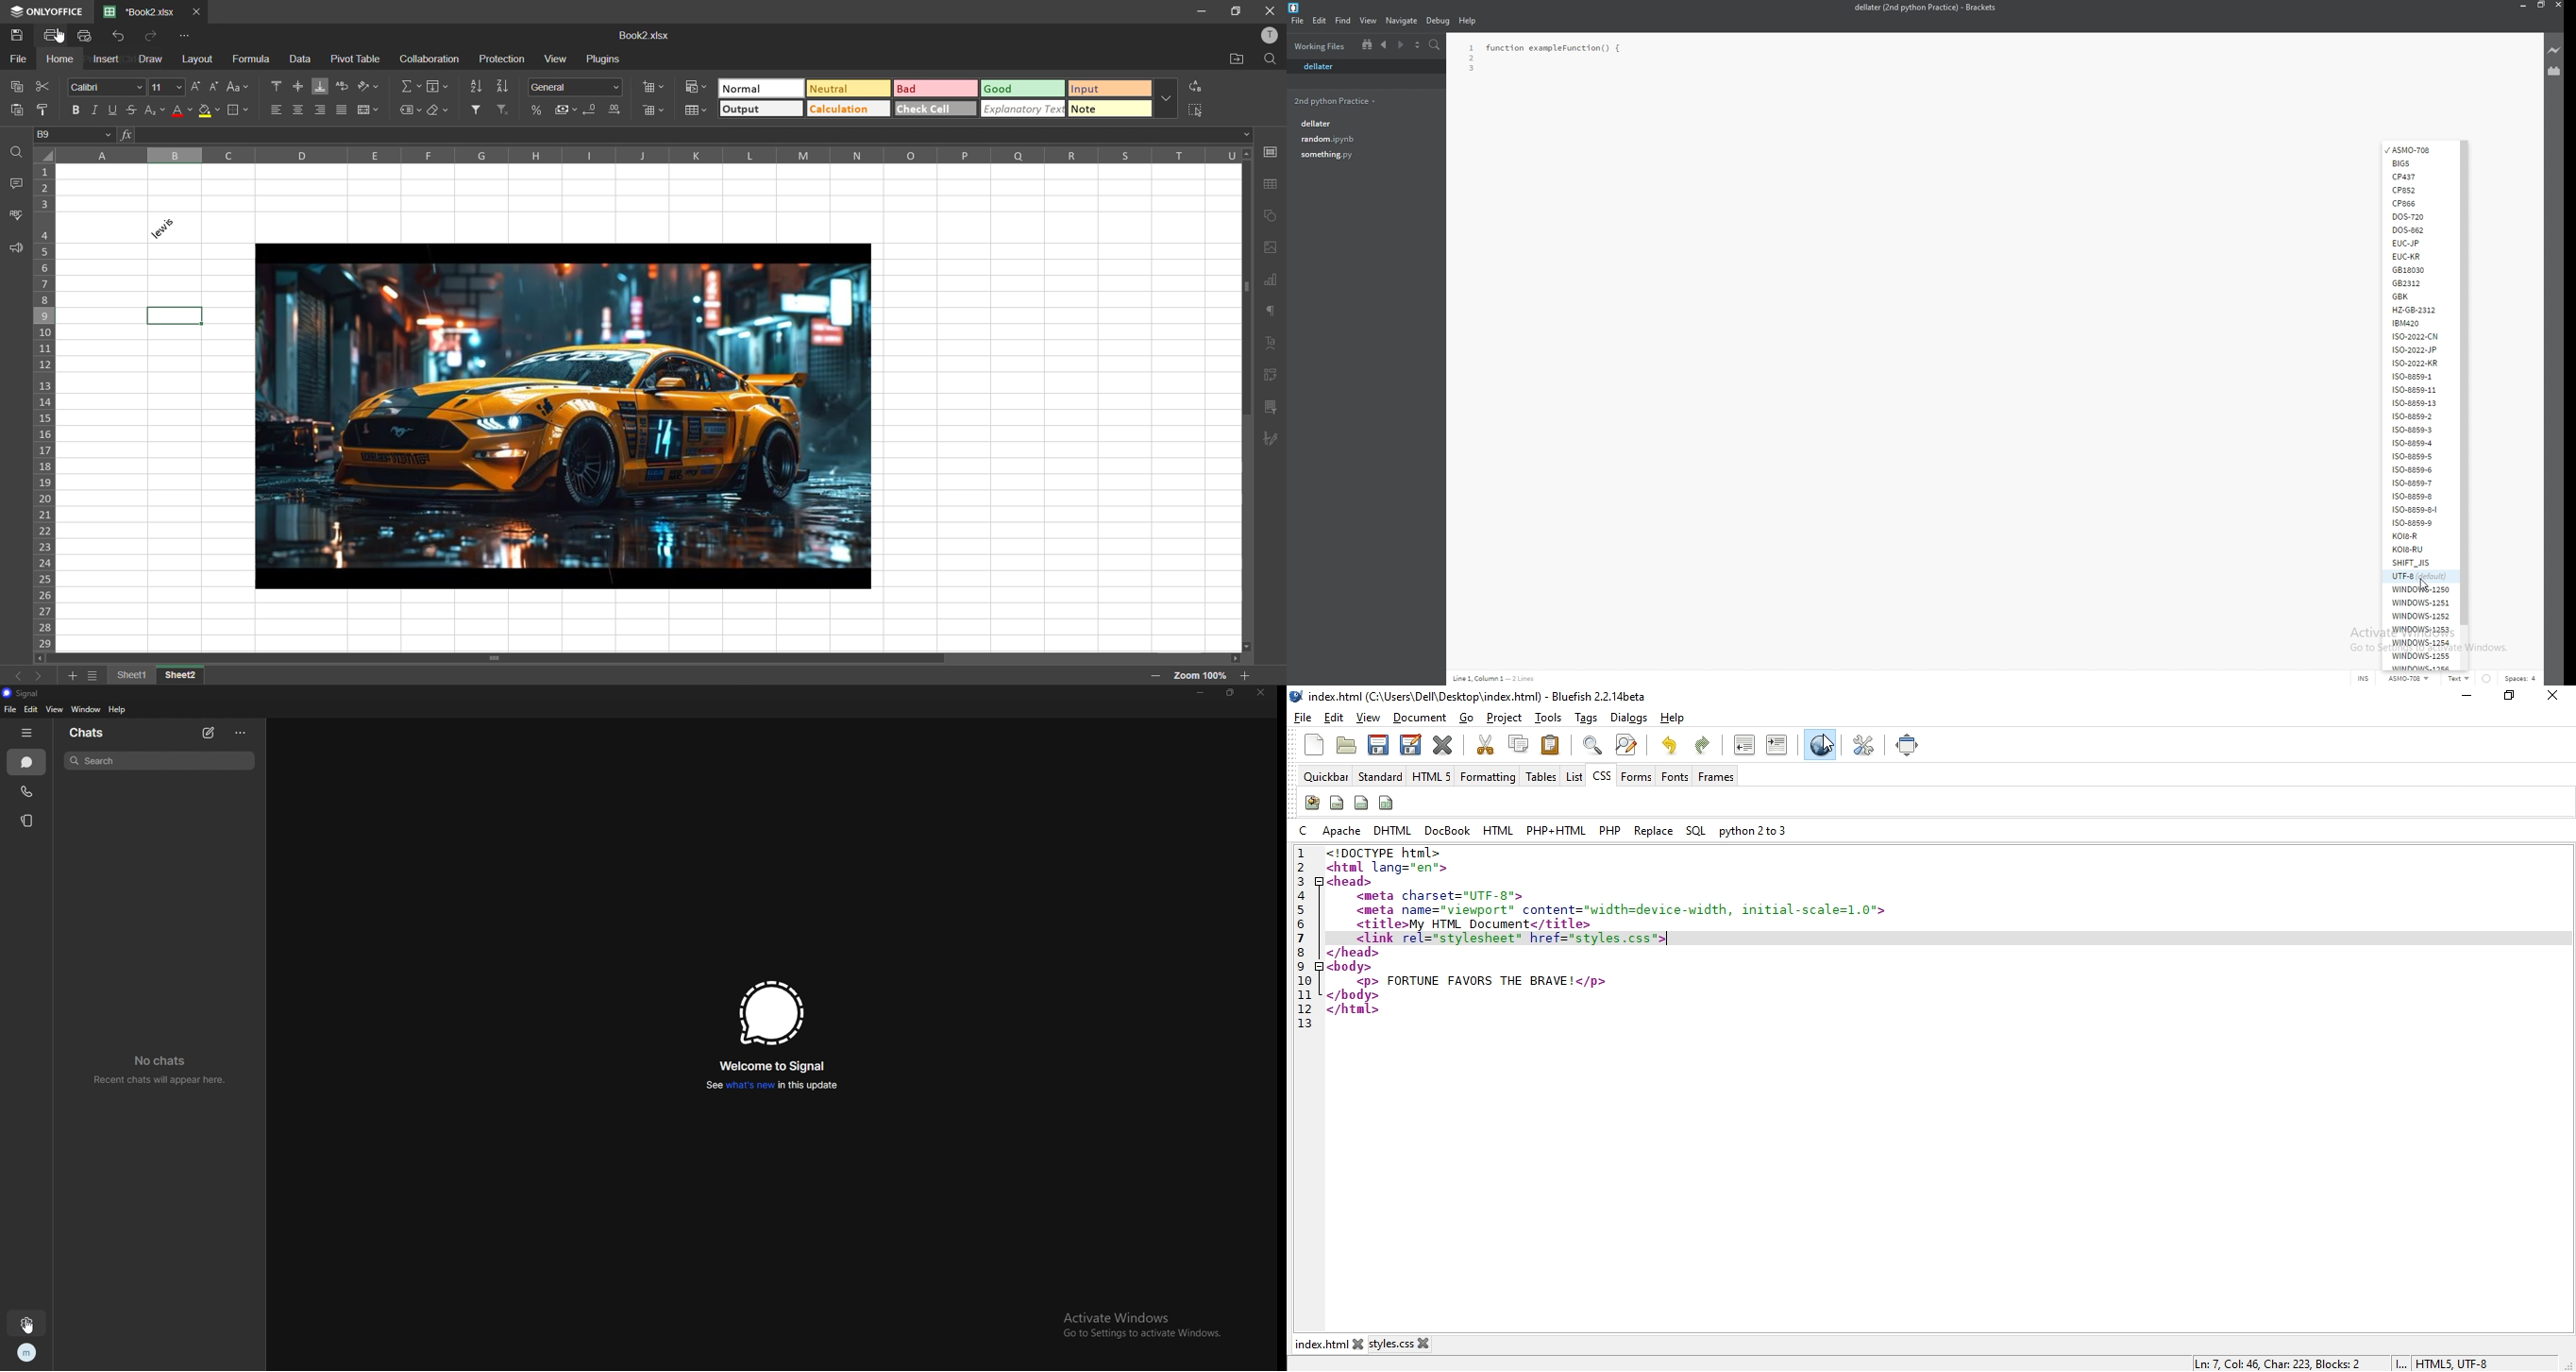 The height and width of the screenshot is (1372, 2576). What do you see at coordinates (196, 11) in the screenshot?
I see `close tab` at bounding box center [196, 11].